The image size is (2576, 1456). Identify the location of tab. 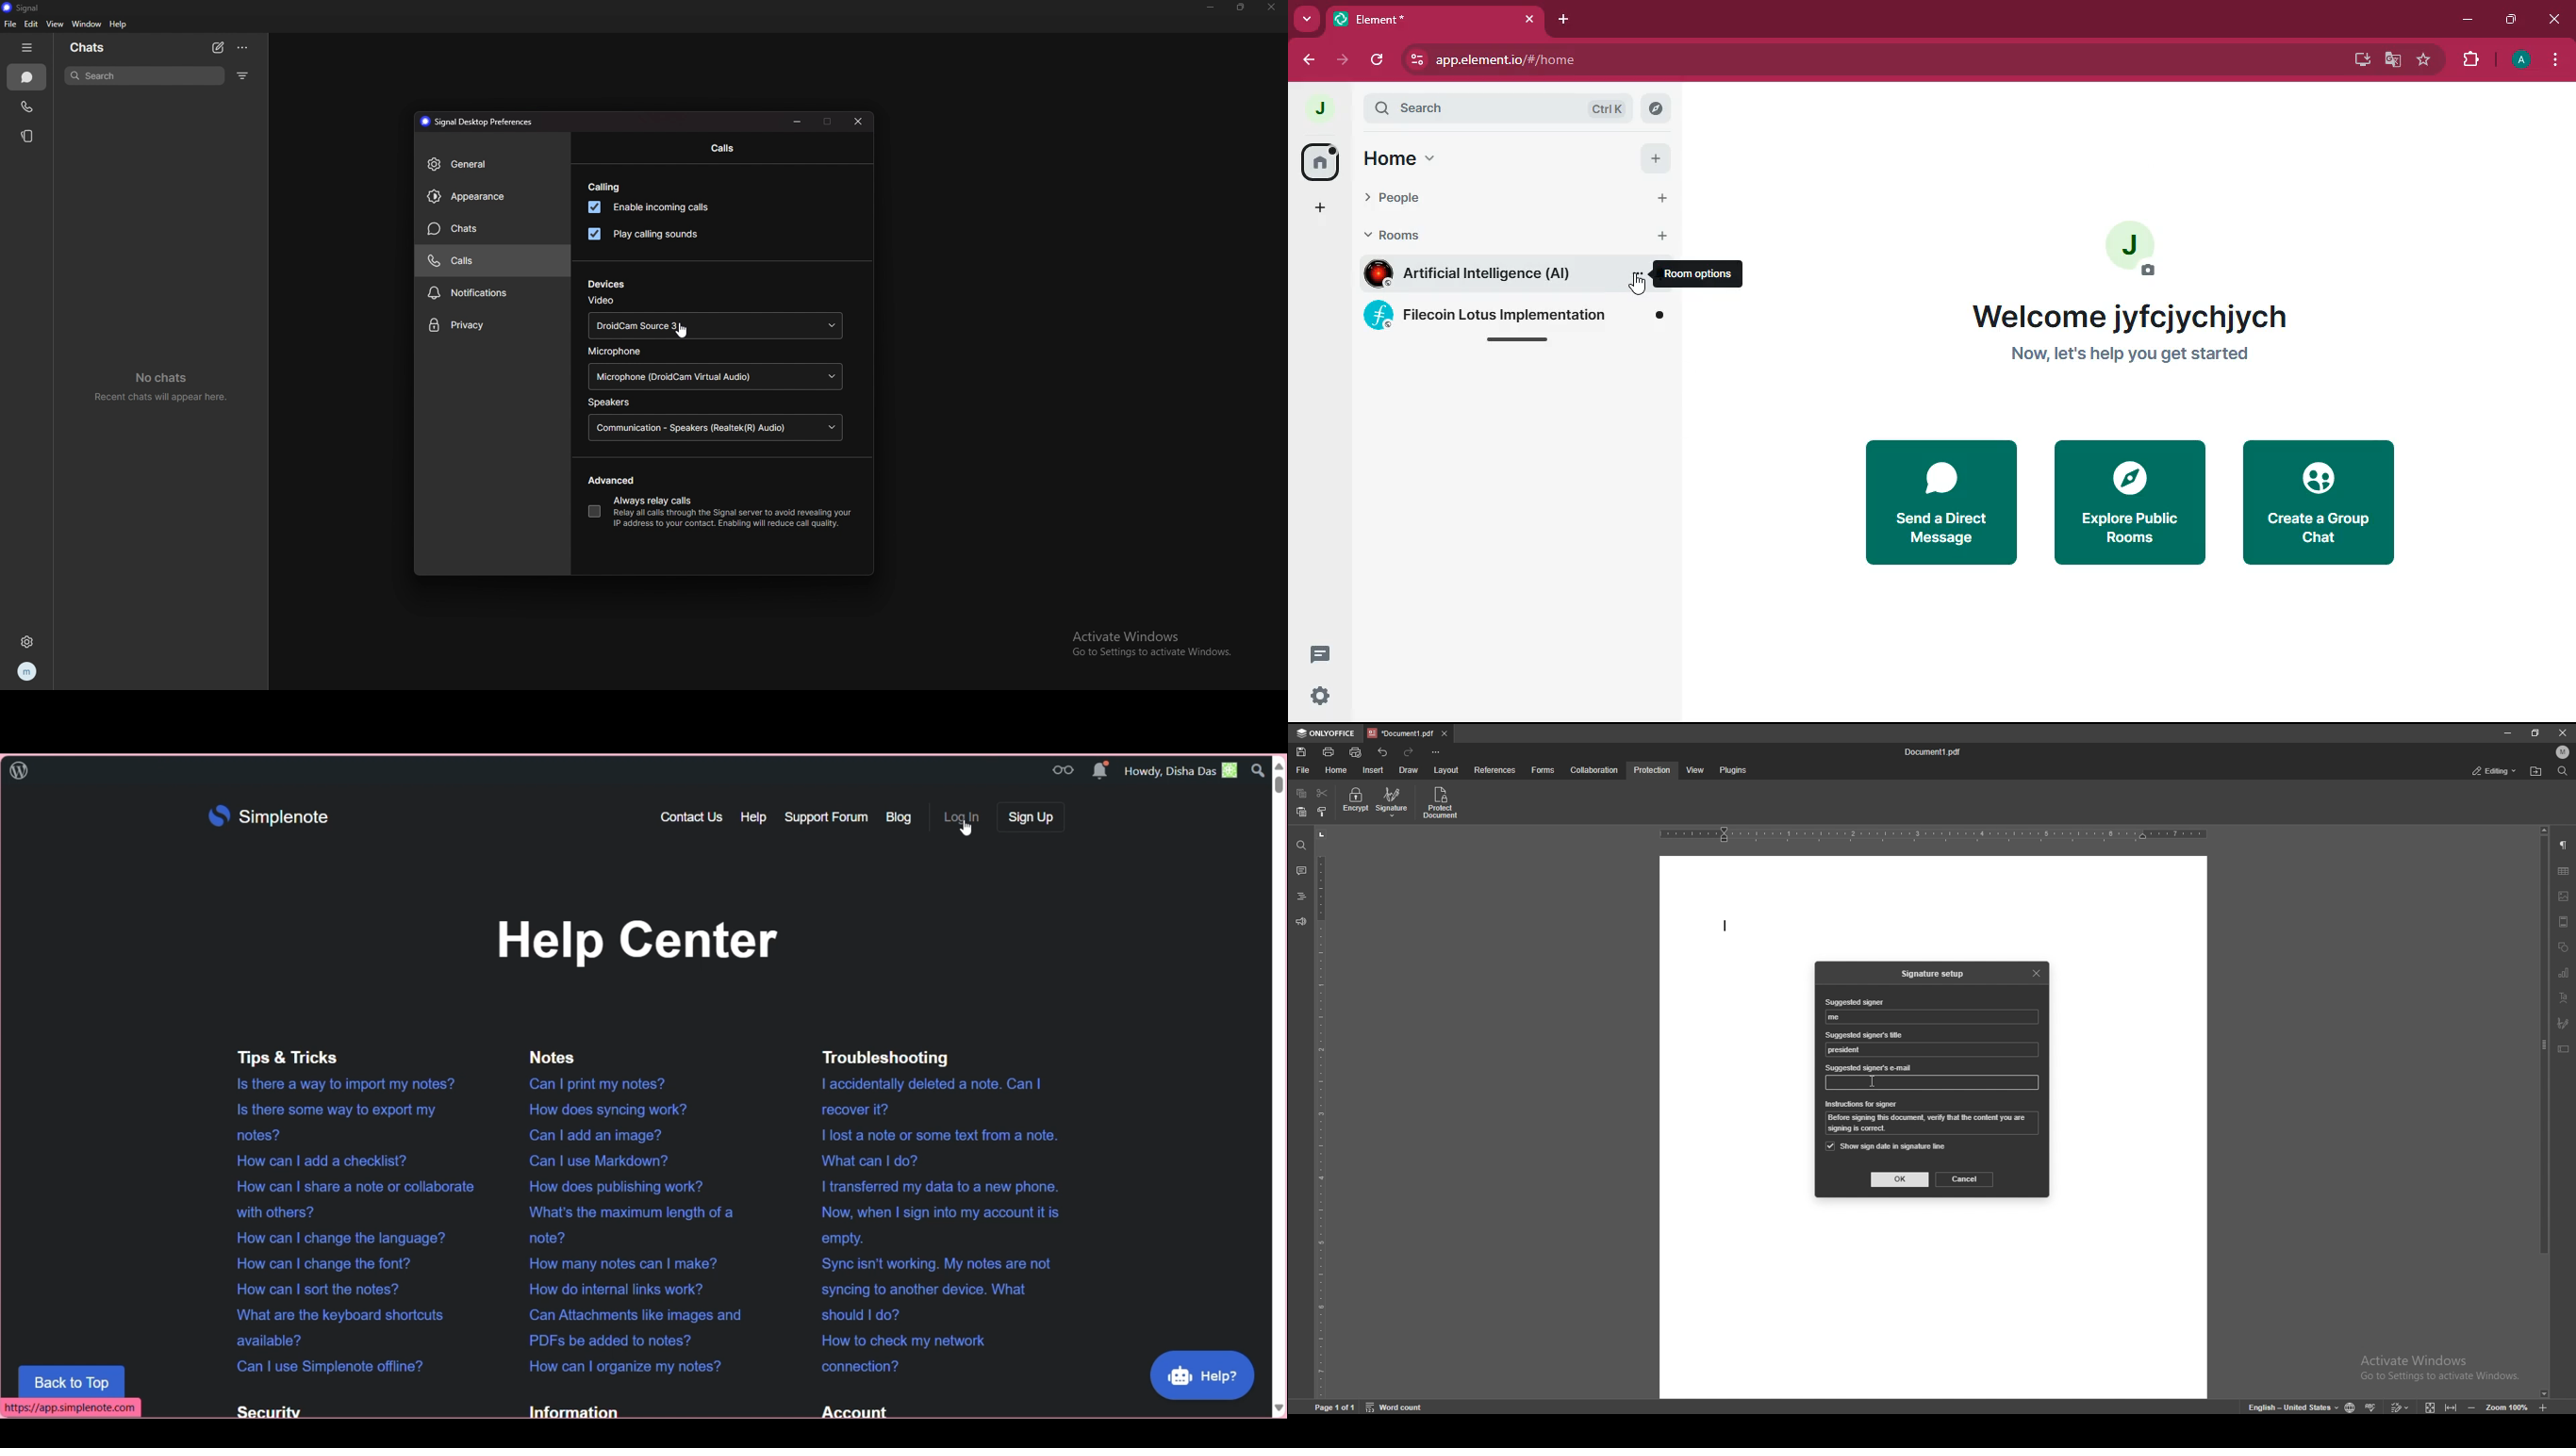
(1400, 733).